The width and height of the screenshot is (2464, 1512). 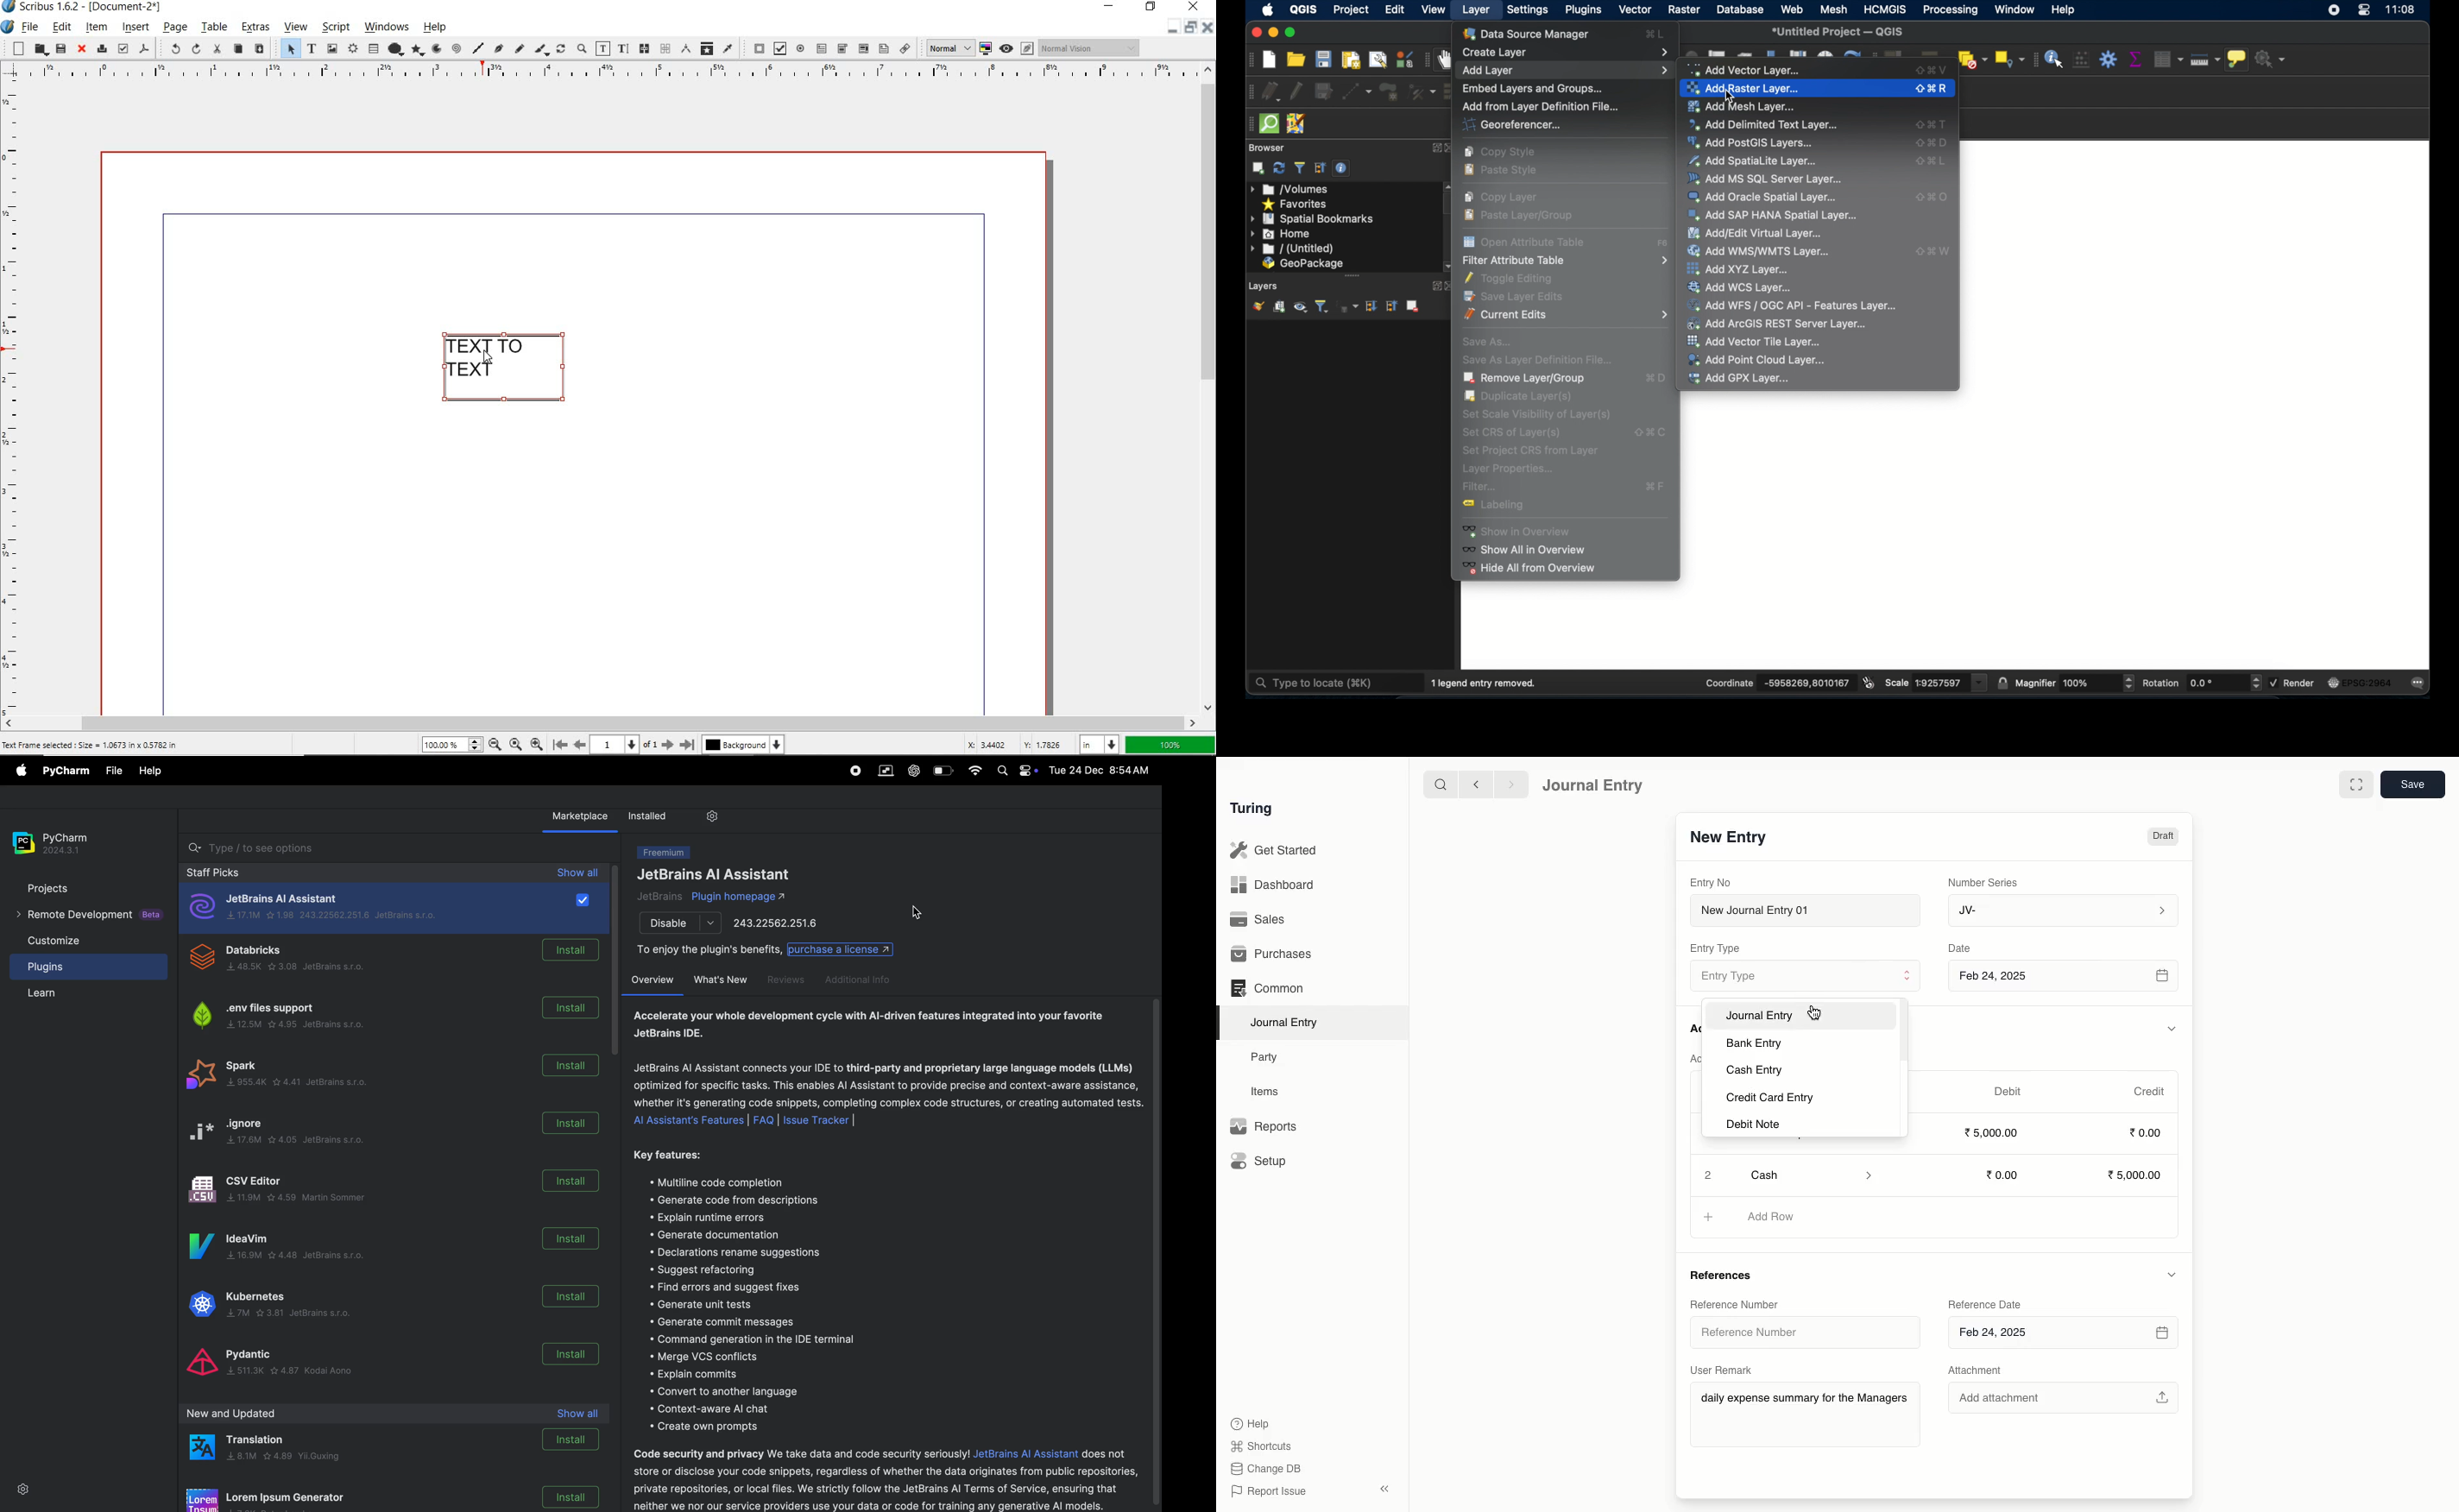 I want to click on move to previous, so click(x=579, y=745).